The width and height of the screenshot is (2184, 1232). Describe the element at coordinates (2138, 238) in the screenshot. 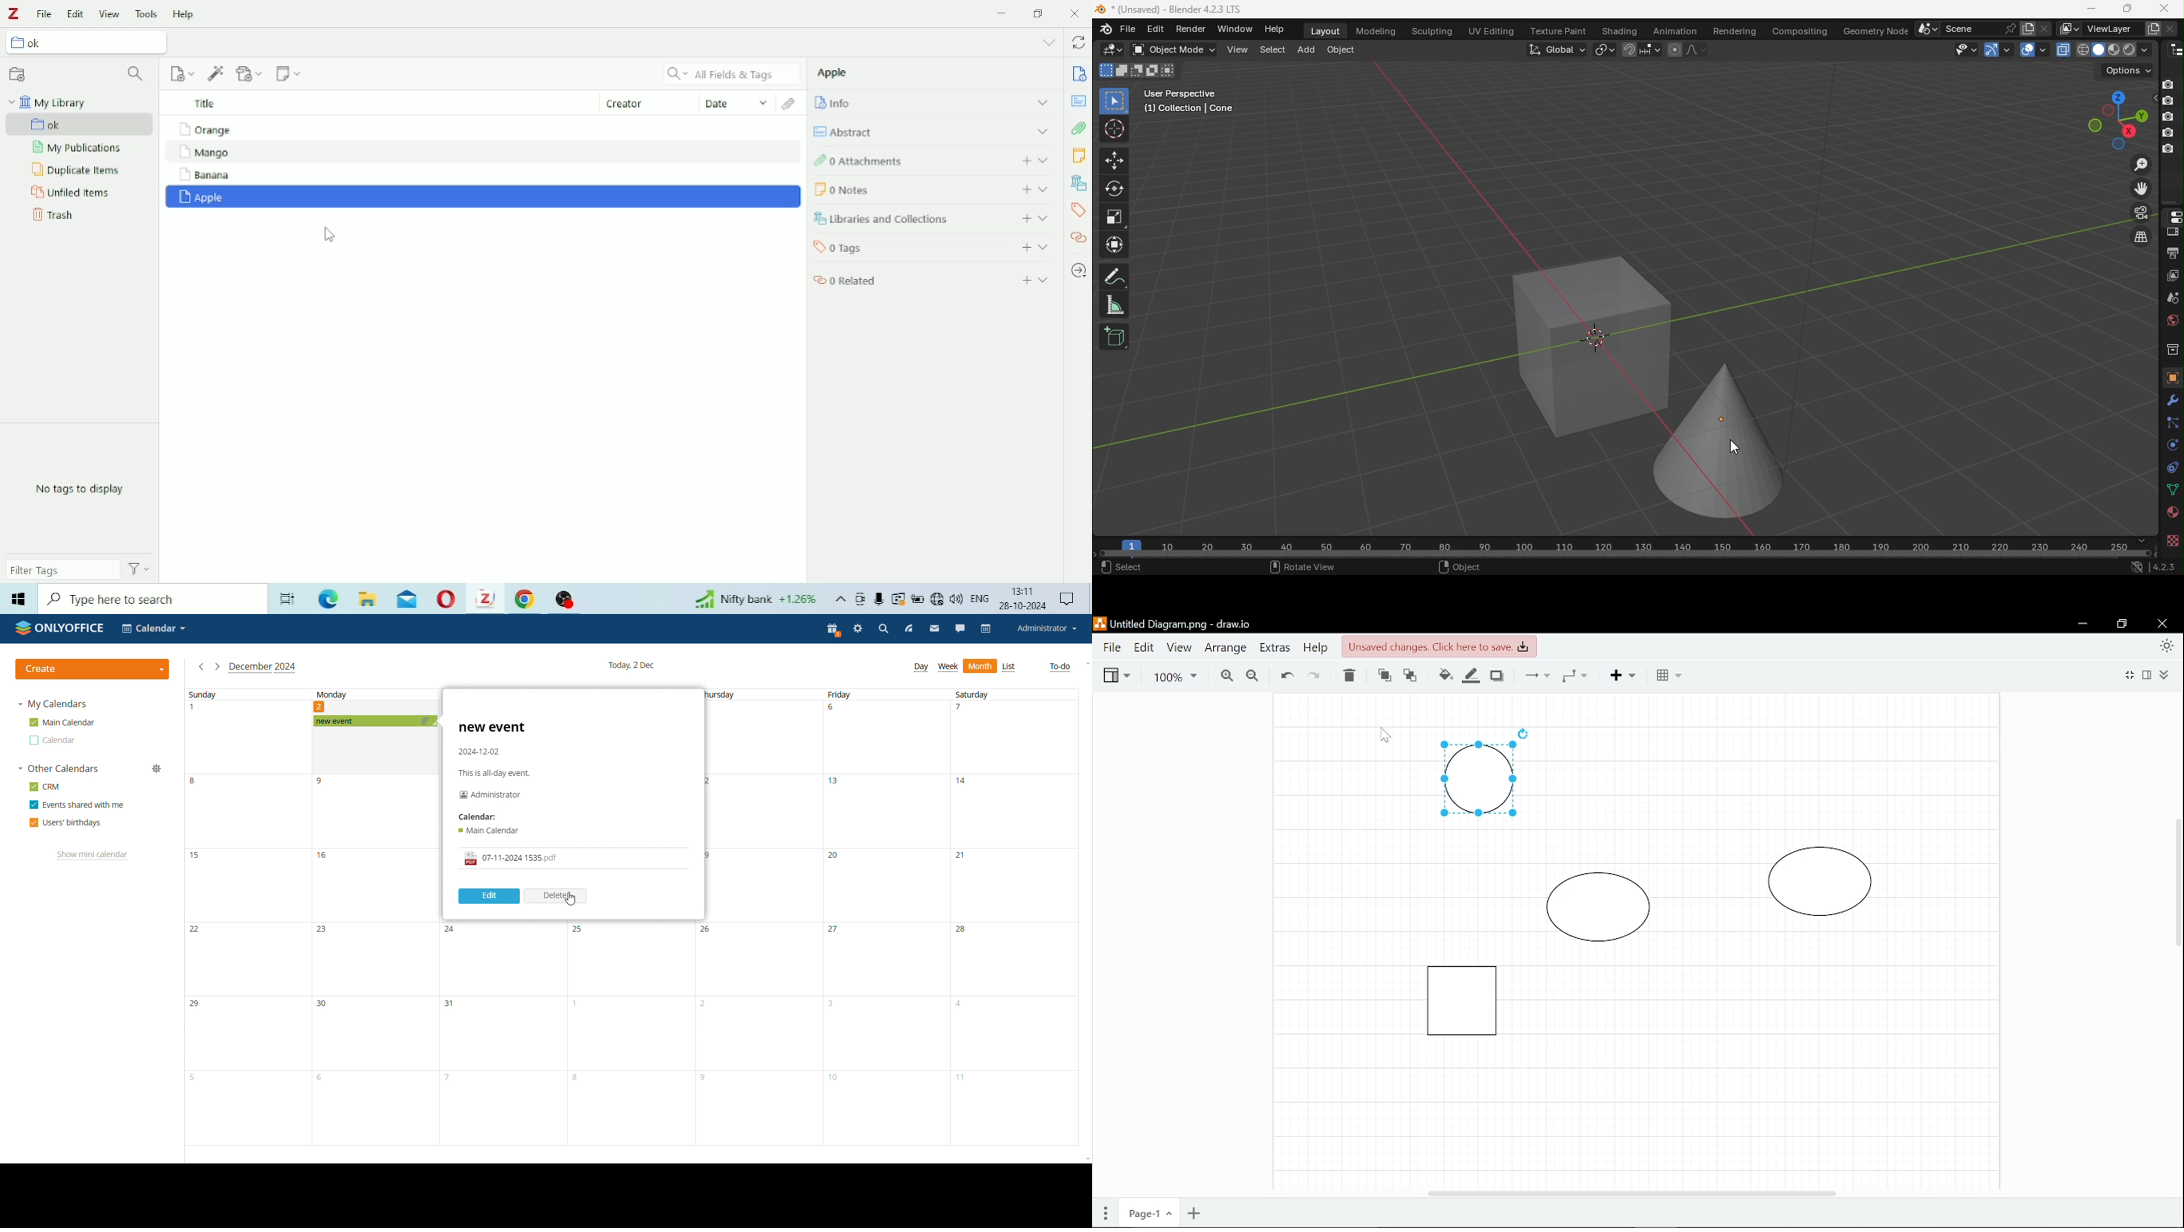

I see `Switch the current view from perspective/orthographic projection` at that location.